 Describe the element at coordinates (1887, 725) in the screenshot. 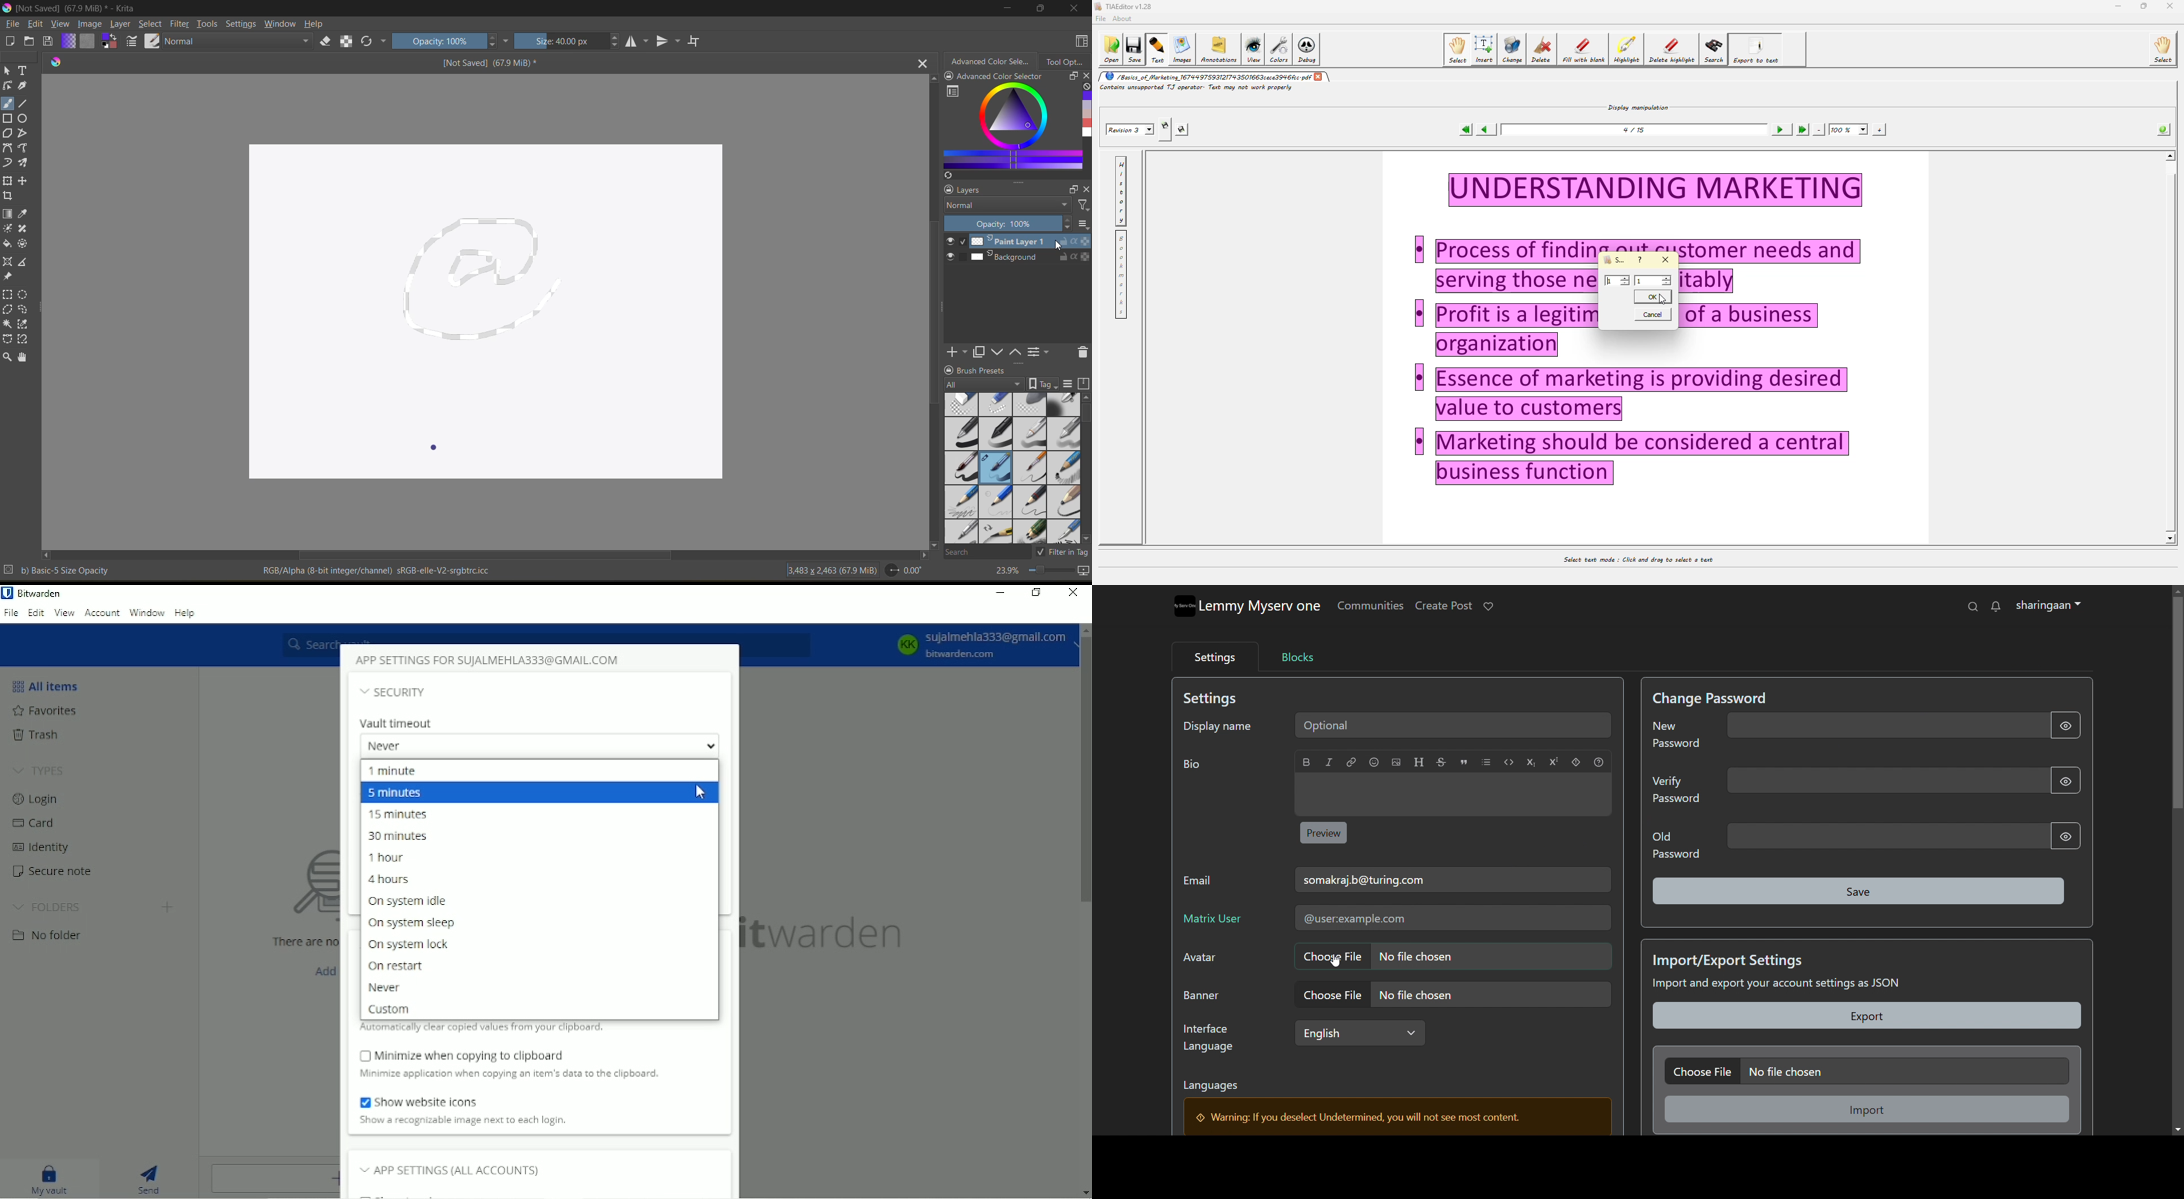

I see `new password` at that location.